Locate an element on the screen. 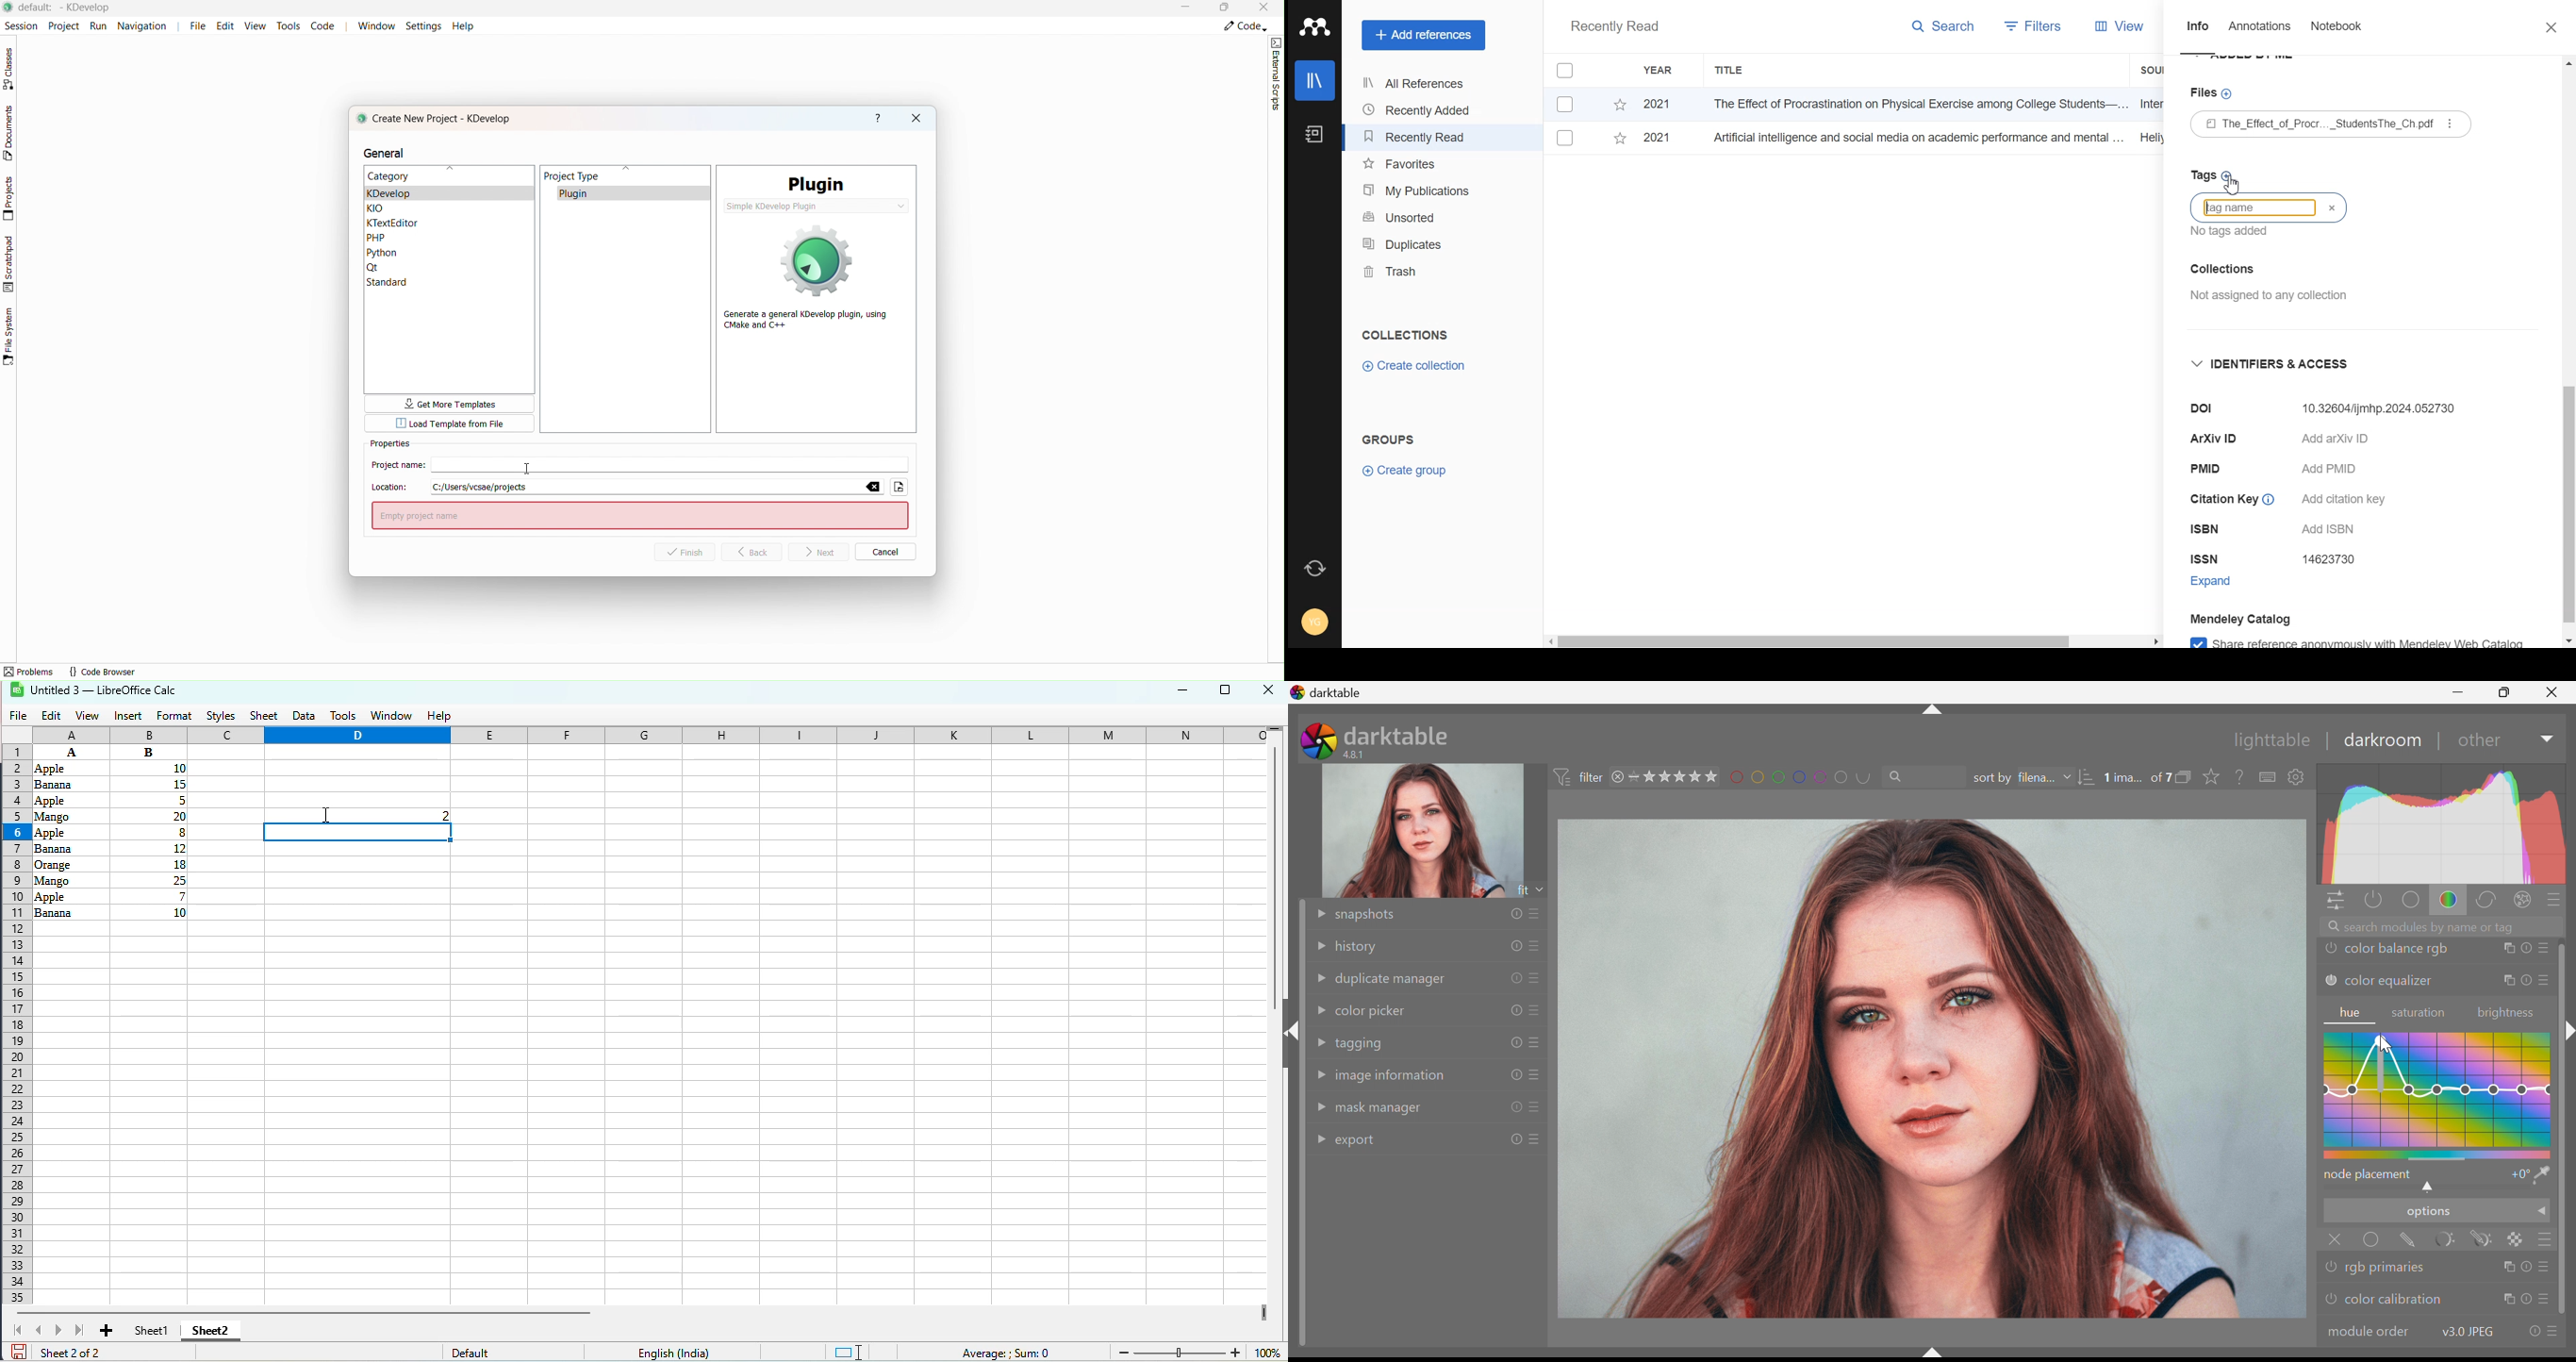 The width and height of the screenshot is (2576, 1372). Recently Read is located at coordinates (1614, 28).